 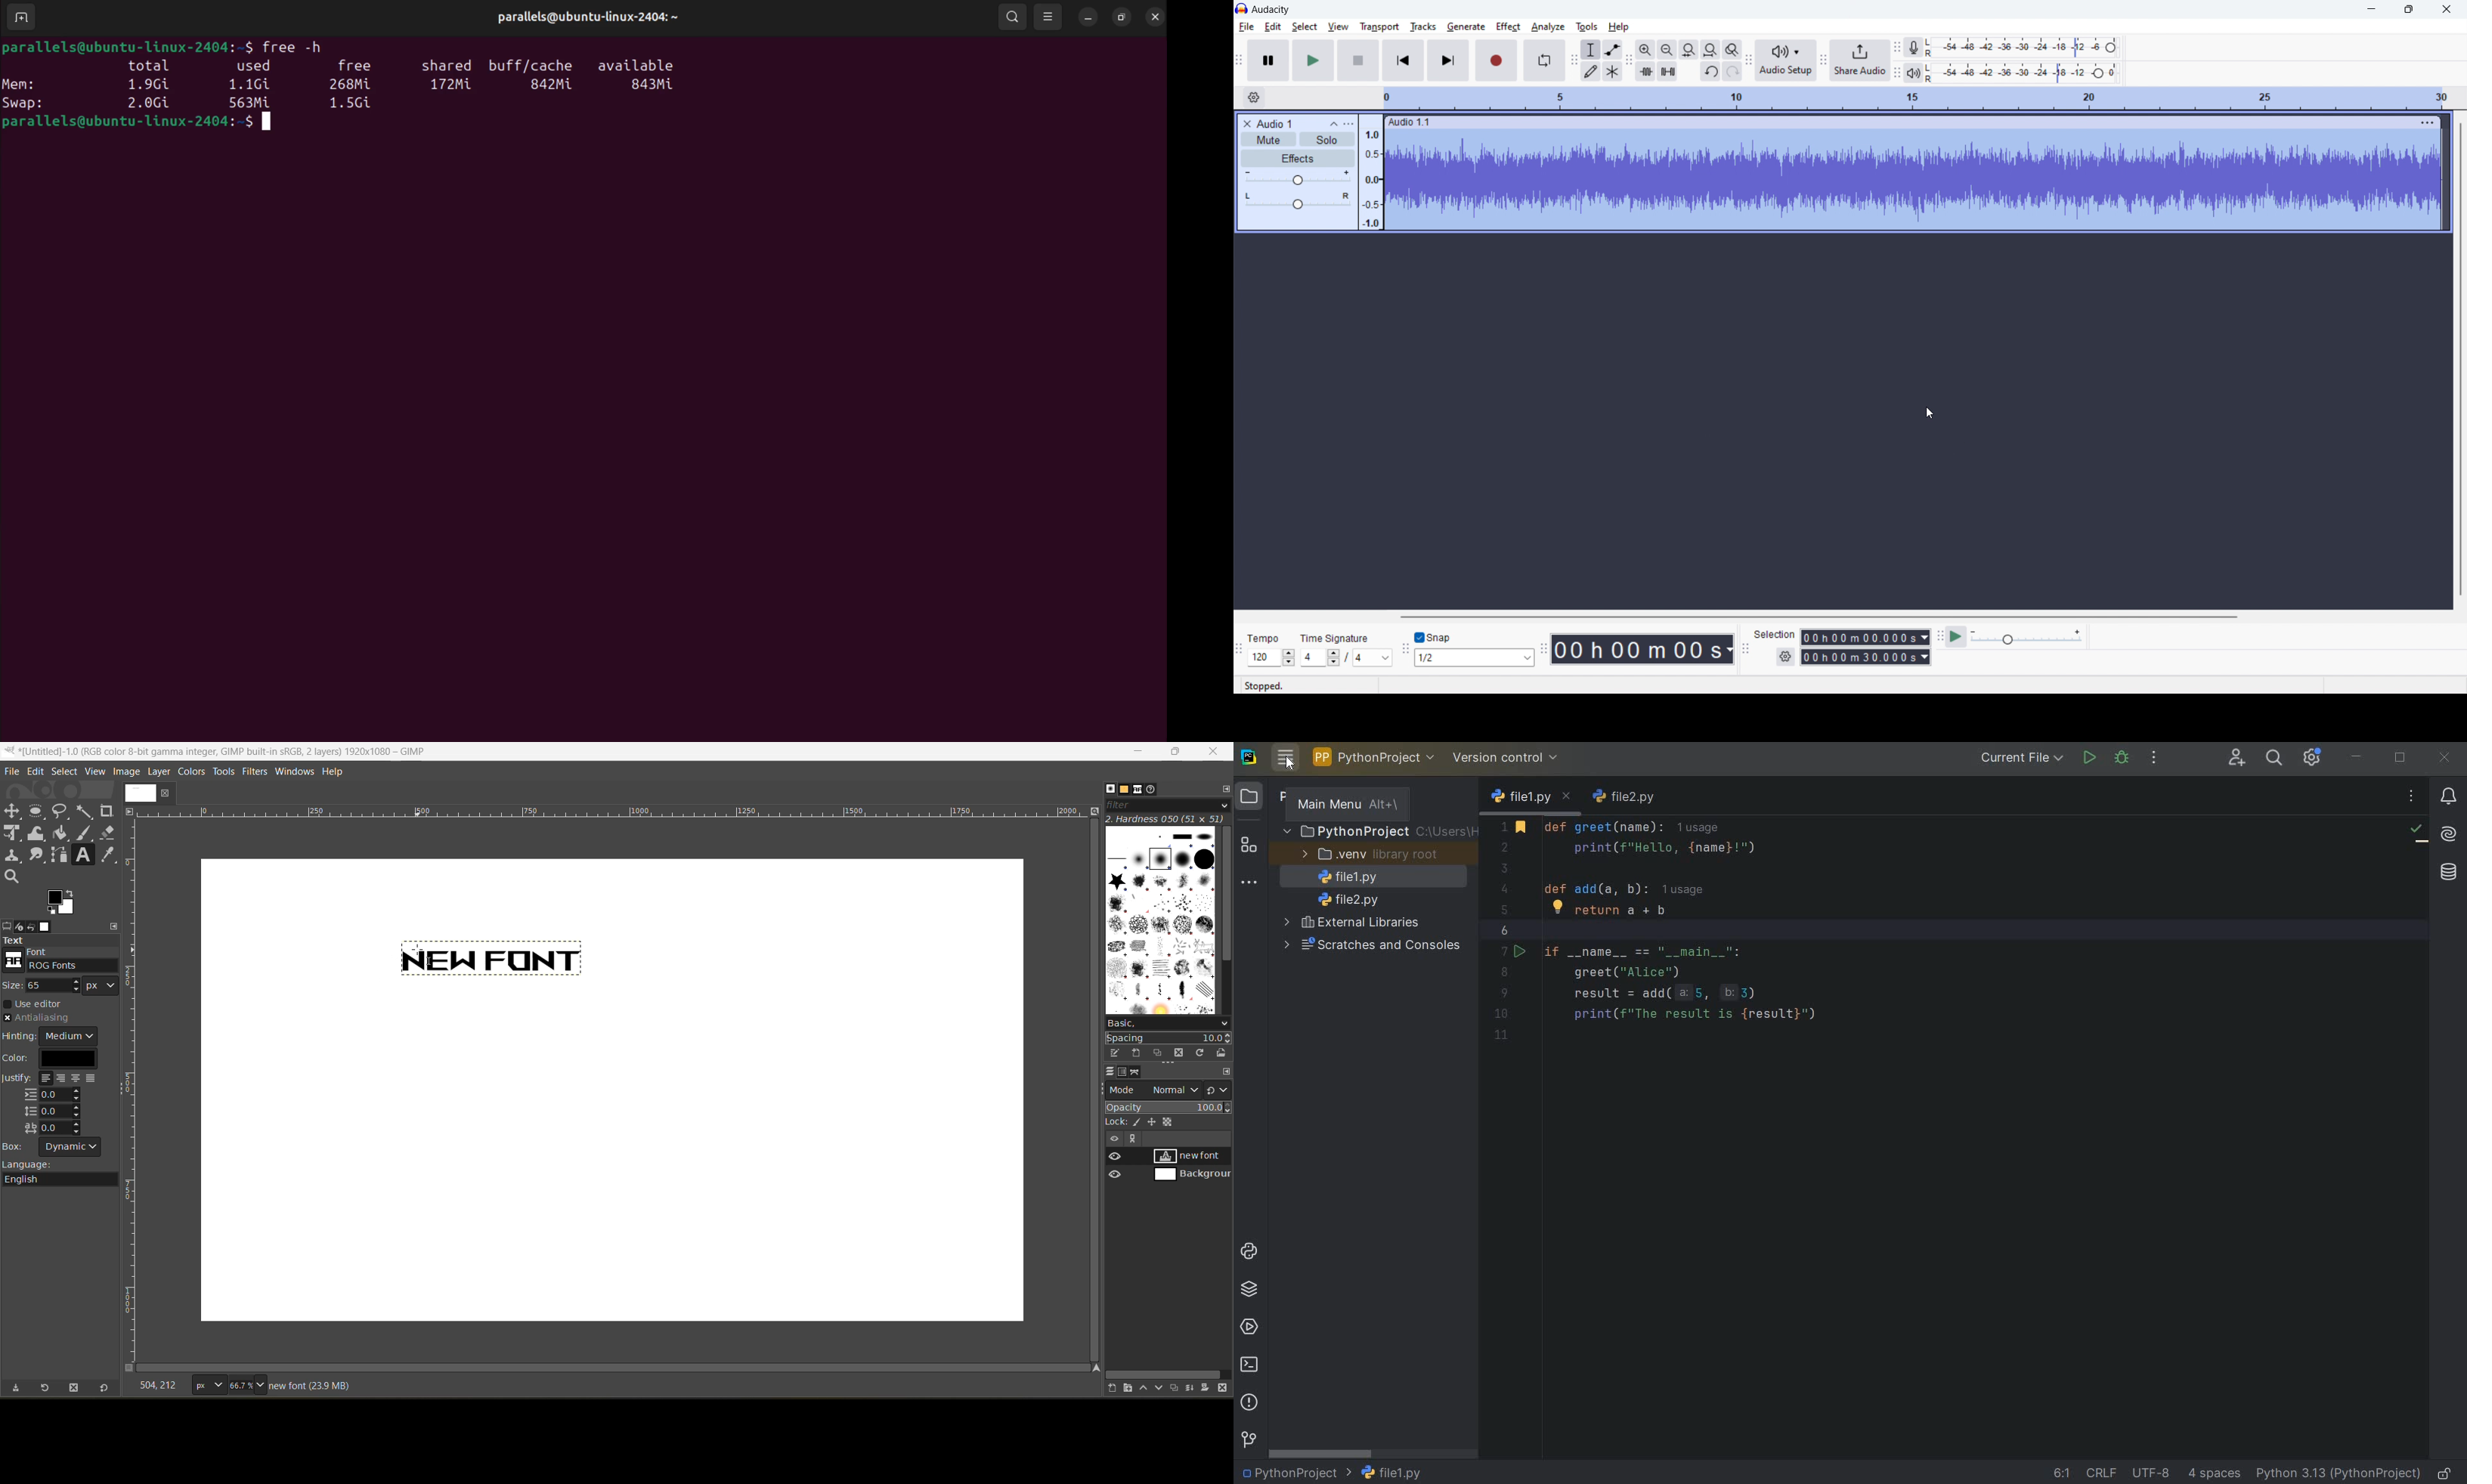 I want to click on edit toolbar, so click(x=1629, y=61).